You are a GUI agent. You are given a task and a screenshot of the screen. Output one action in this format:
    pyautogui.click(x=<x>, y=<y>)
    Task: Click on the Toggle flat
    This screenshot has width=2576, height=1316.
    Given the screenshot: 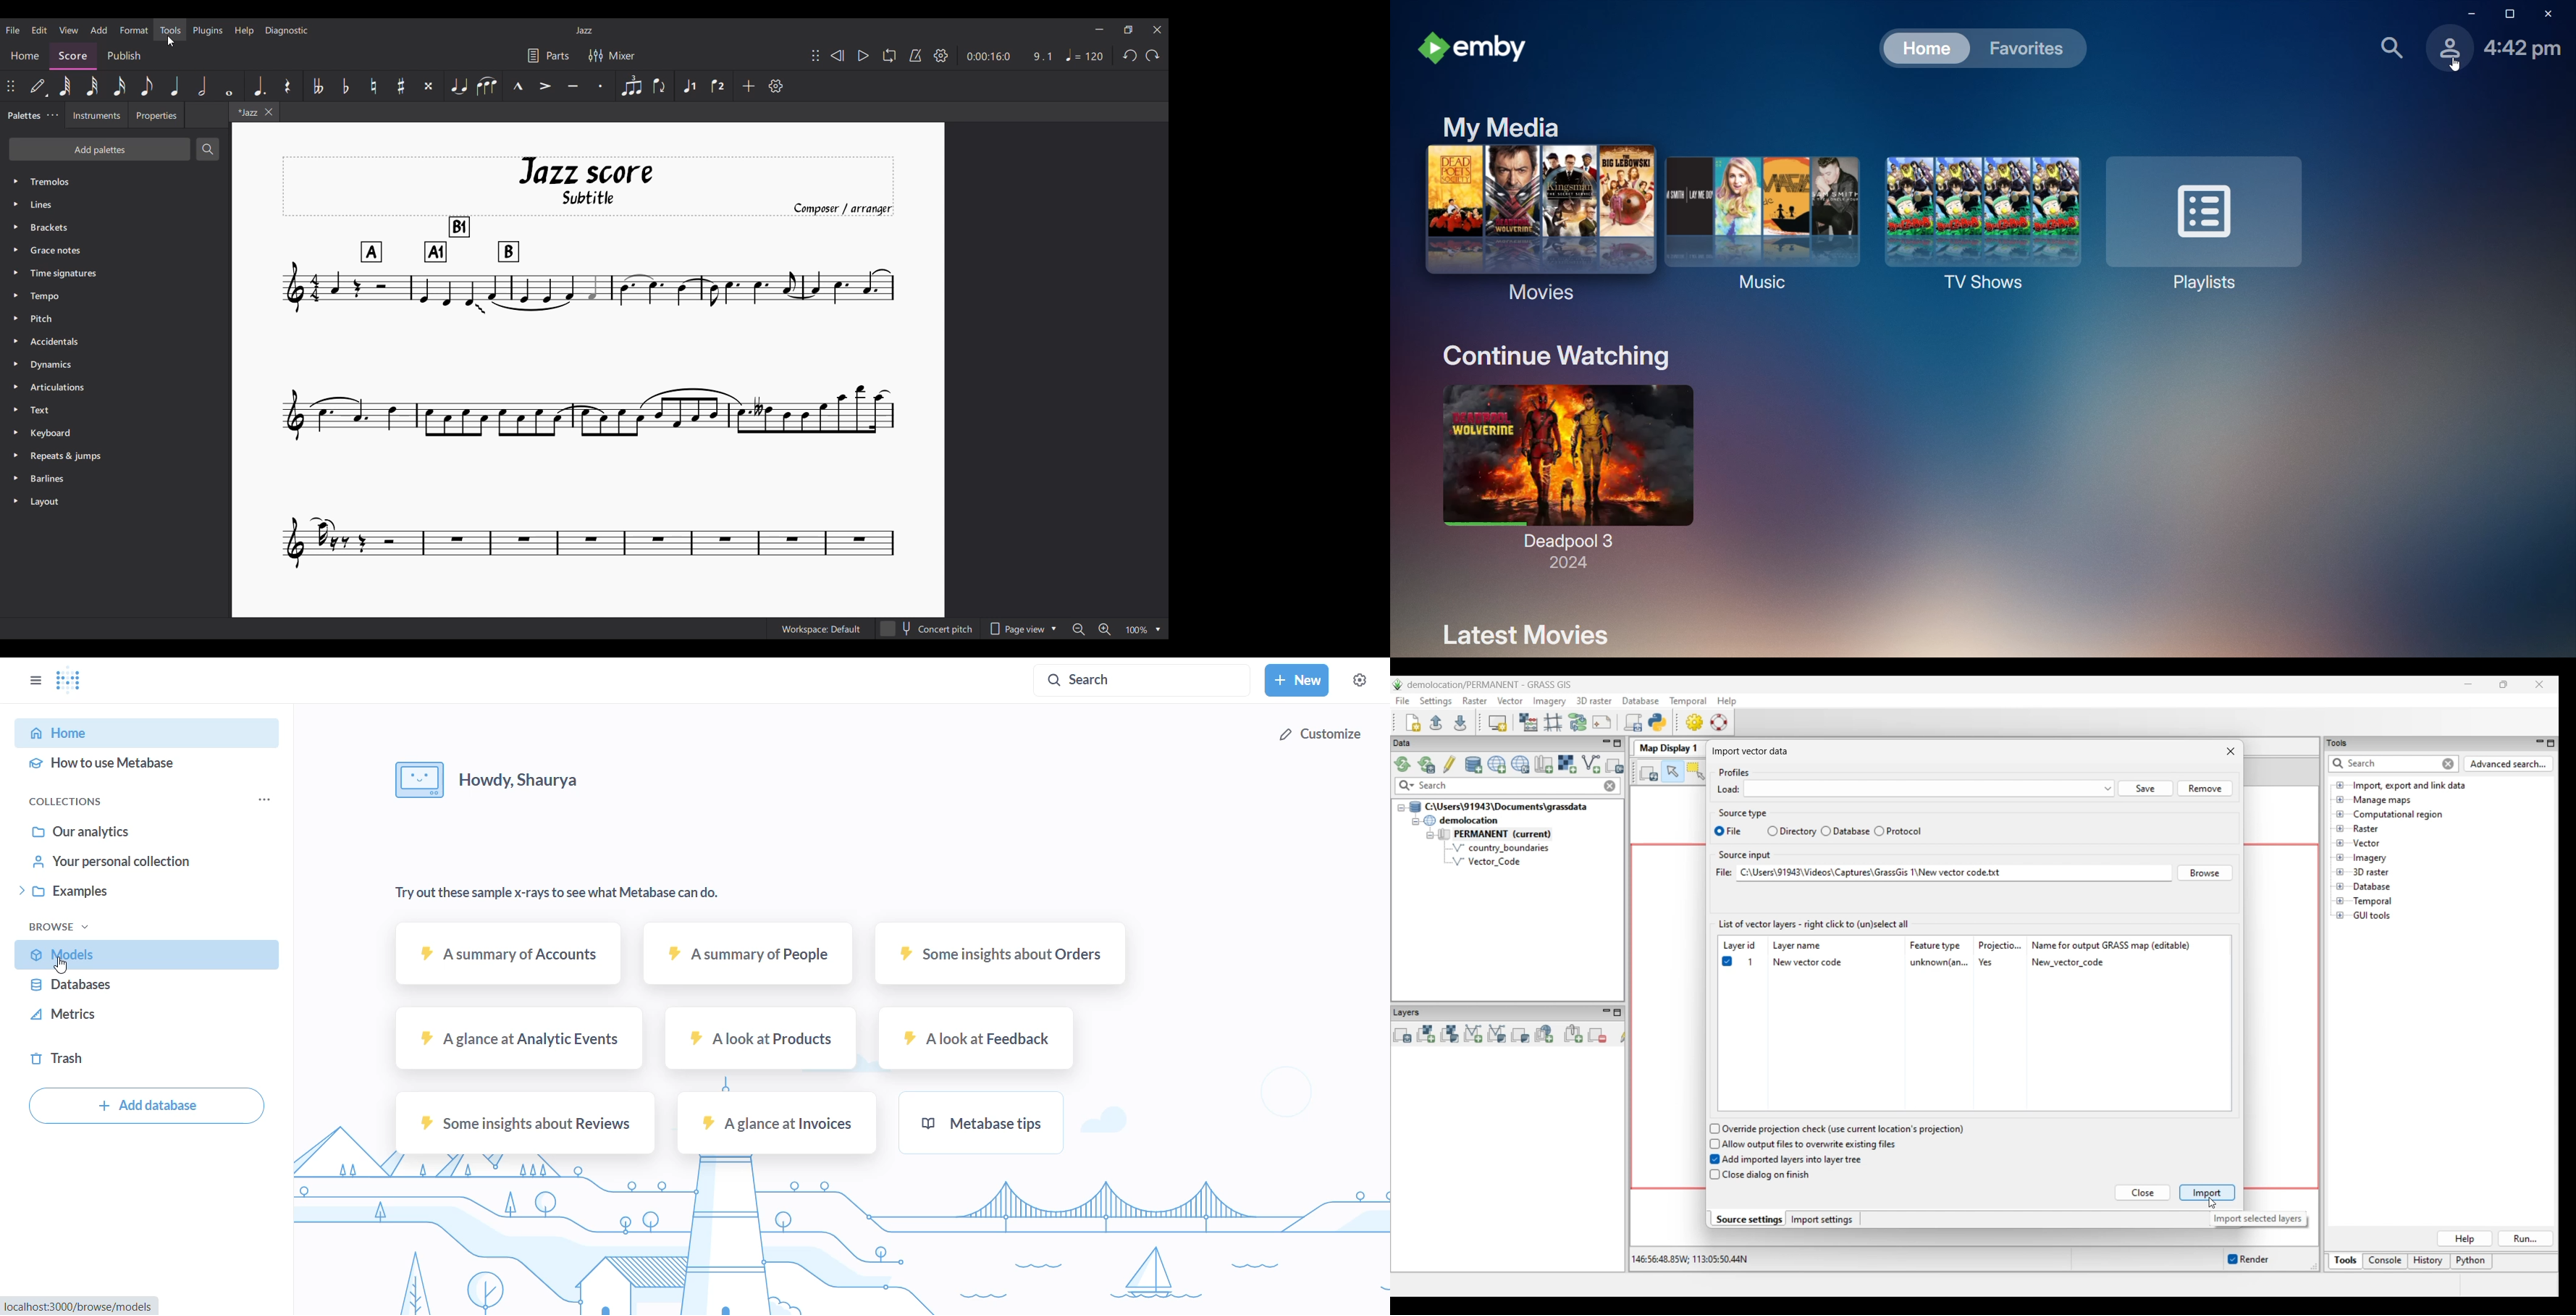 What is the action you would take?
    pyautogui.click(x=346, y=86)
    